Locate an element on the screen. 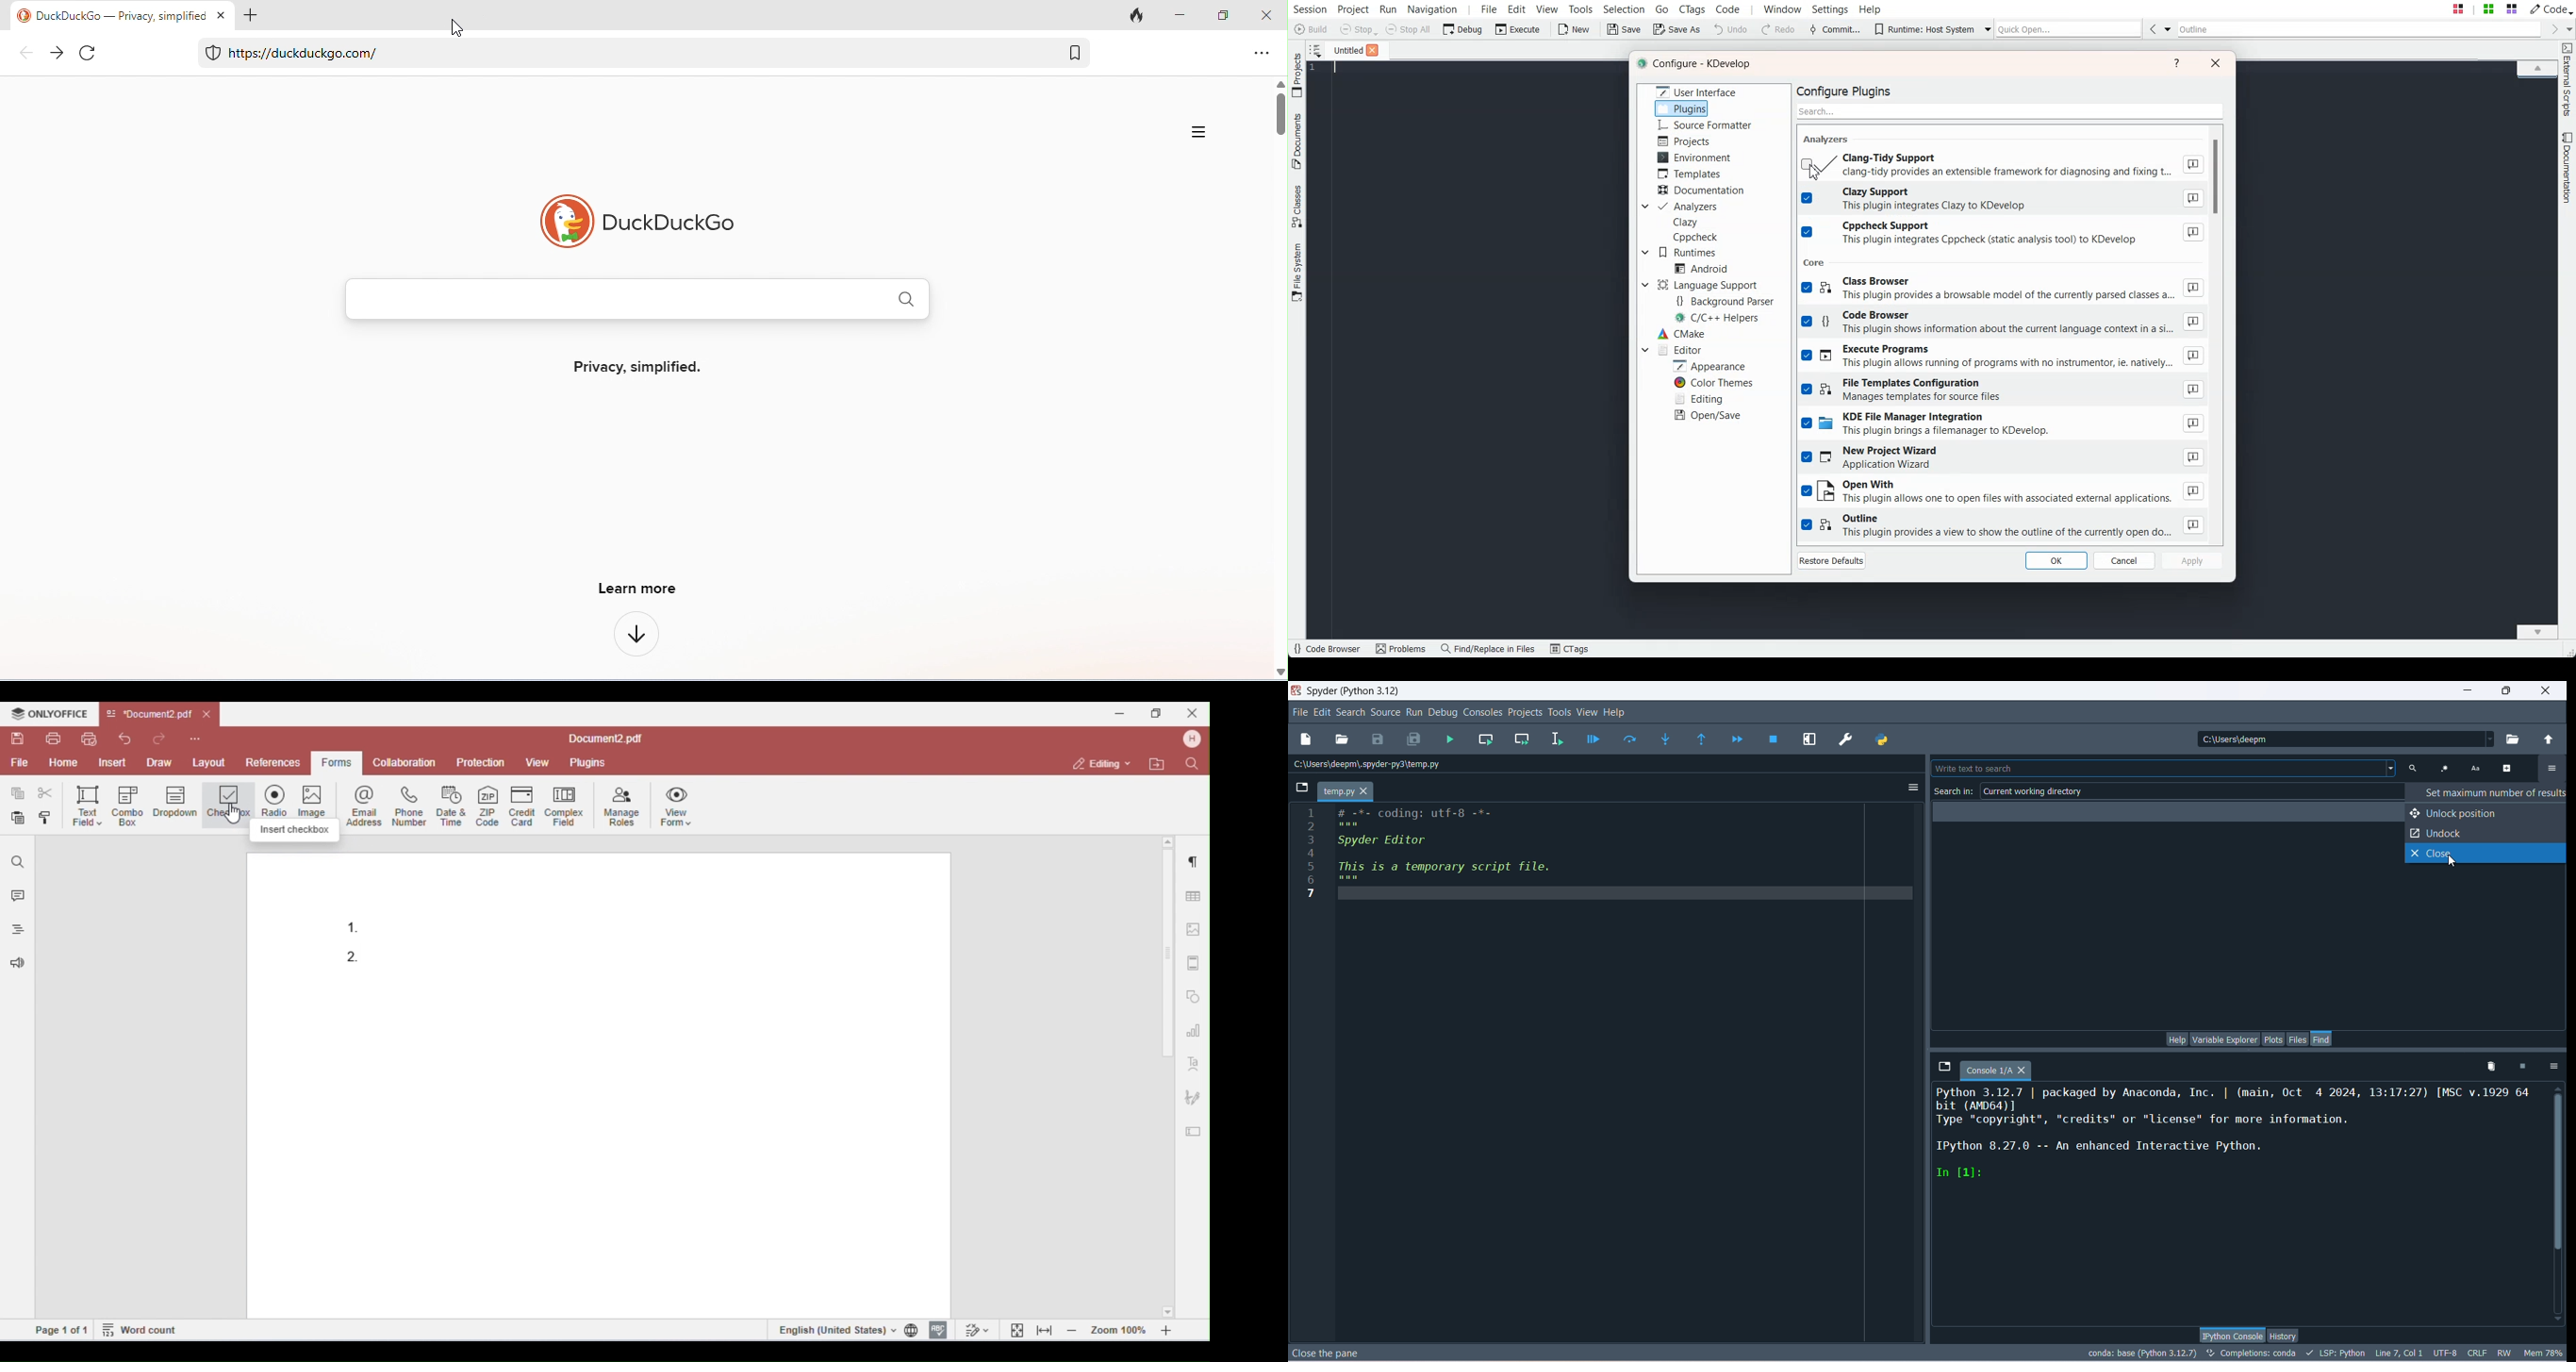  Enable Code Browser is located at coordinates (2003, 324).